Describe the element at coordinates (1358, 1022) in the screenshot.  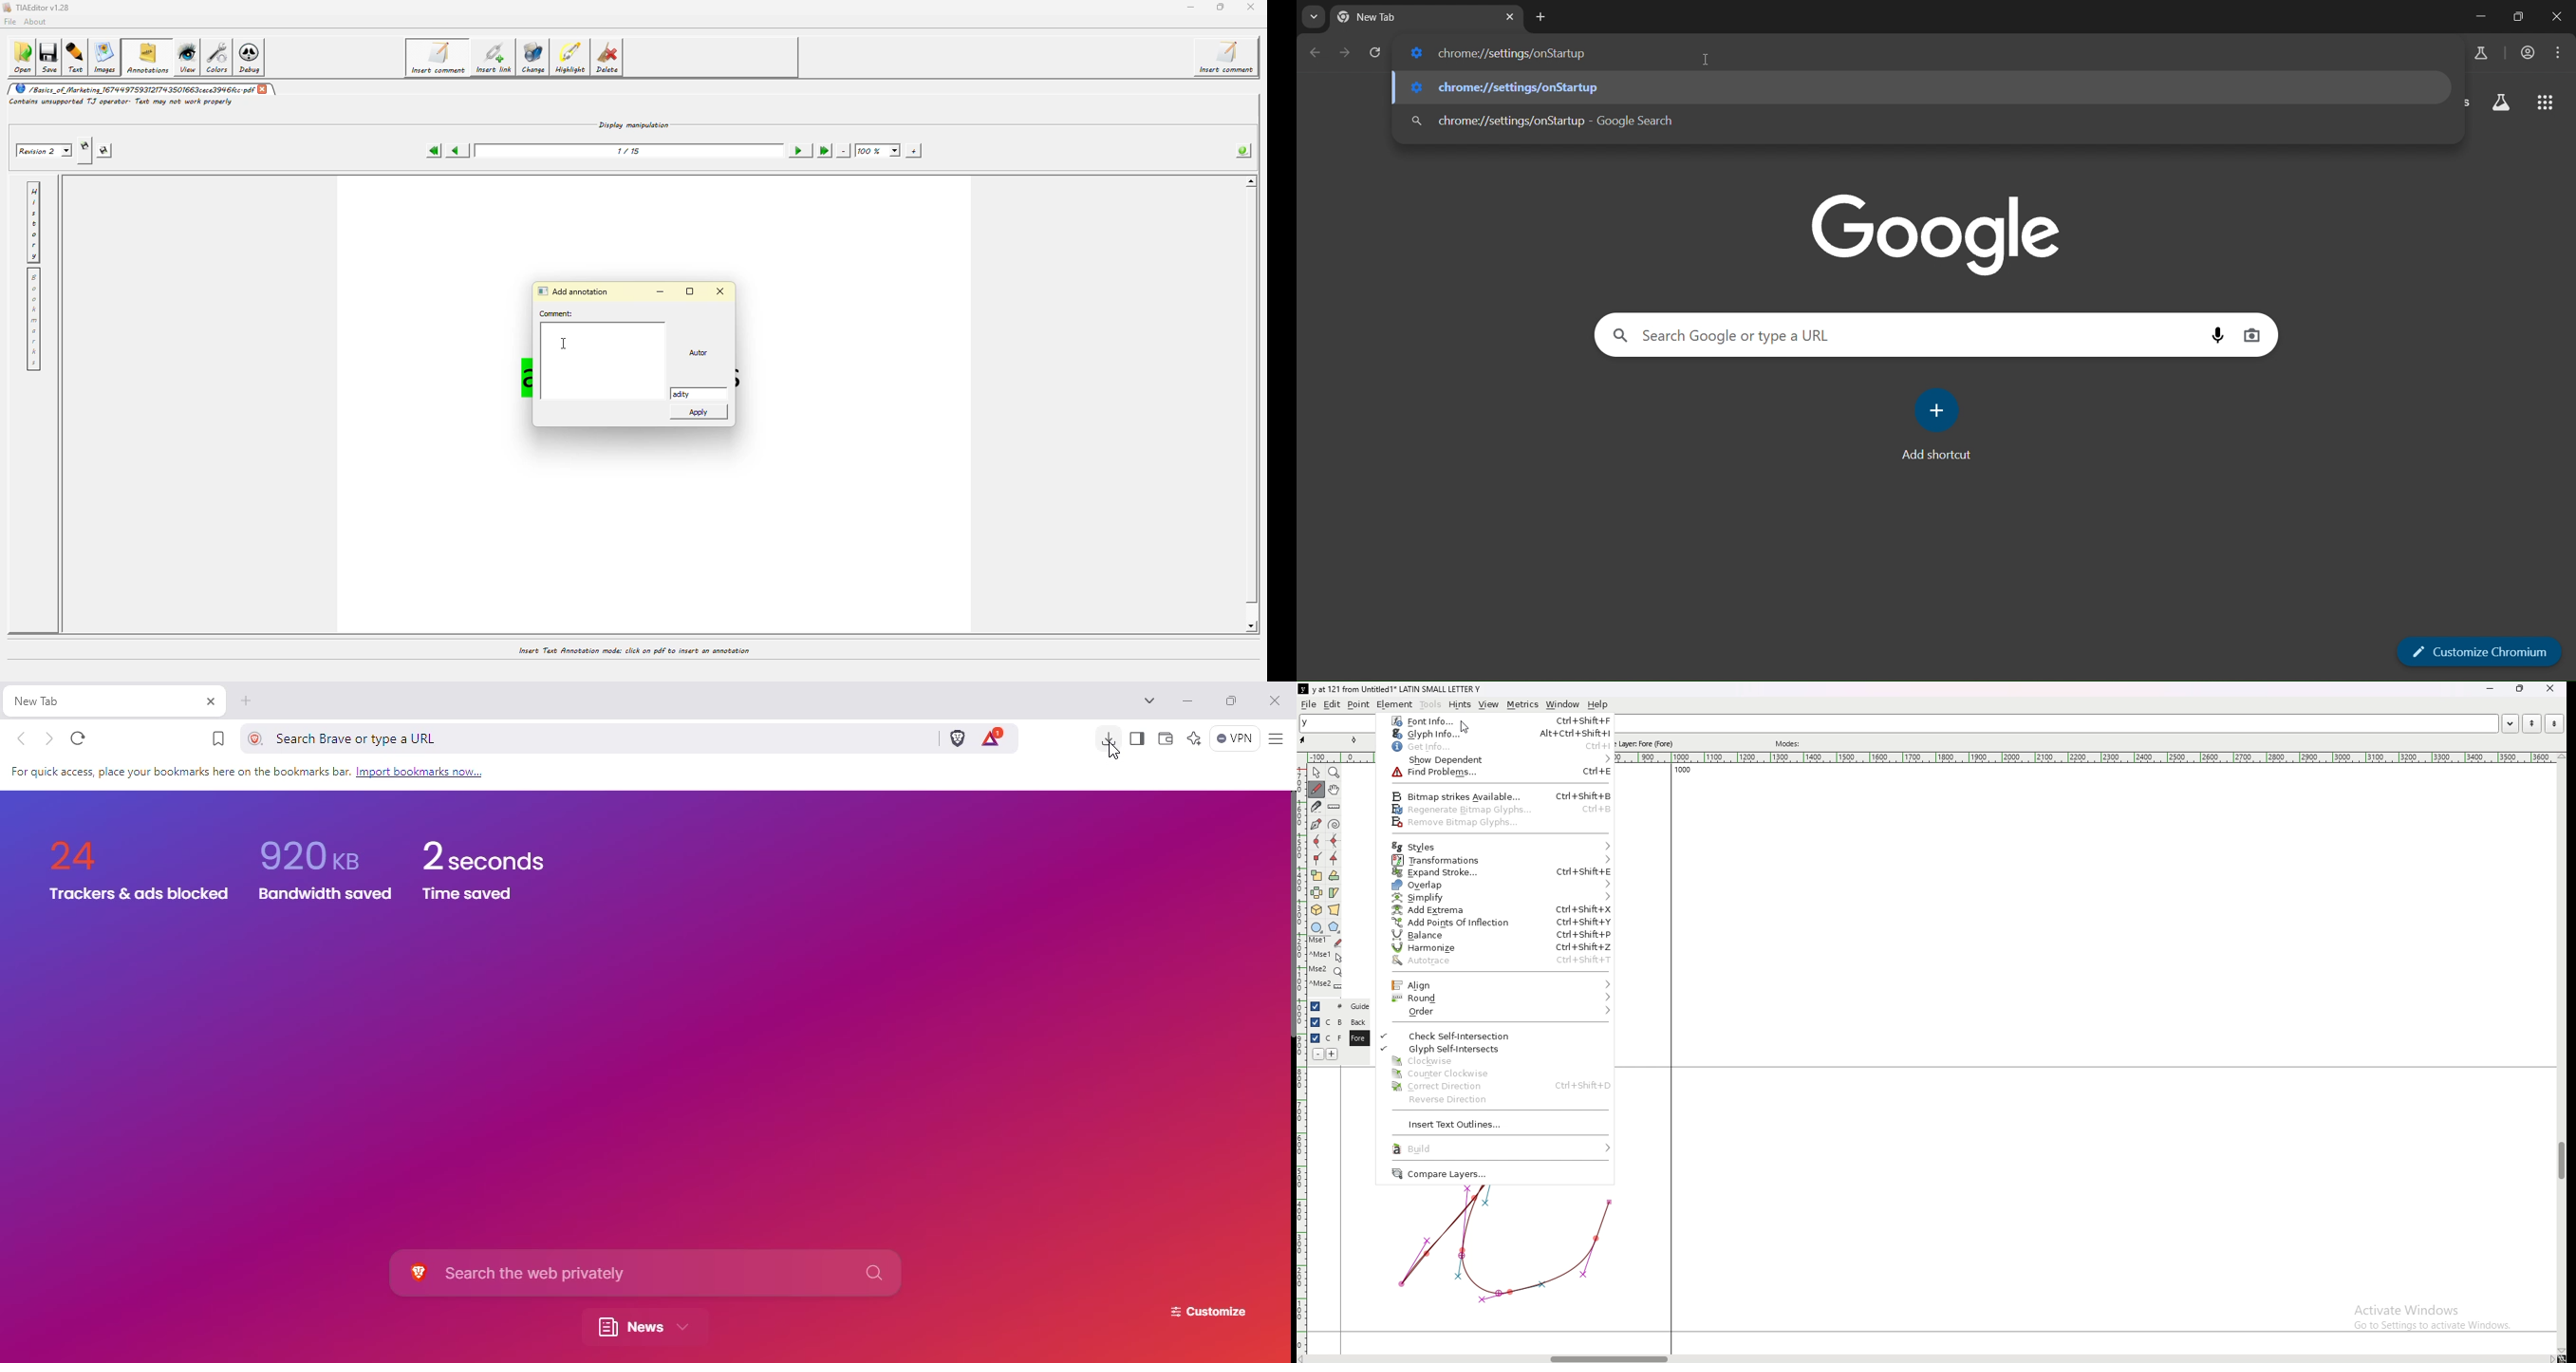
I see `back` at that location.